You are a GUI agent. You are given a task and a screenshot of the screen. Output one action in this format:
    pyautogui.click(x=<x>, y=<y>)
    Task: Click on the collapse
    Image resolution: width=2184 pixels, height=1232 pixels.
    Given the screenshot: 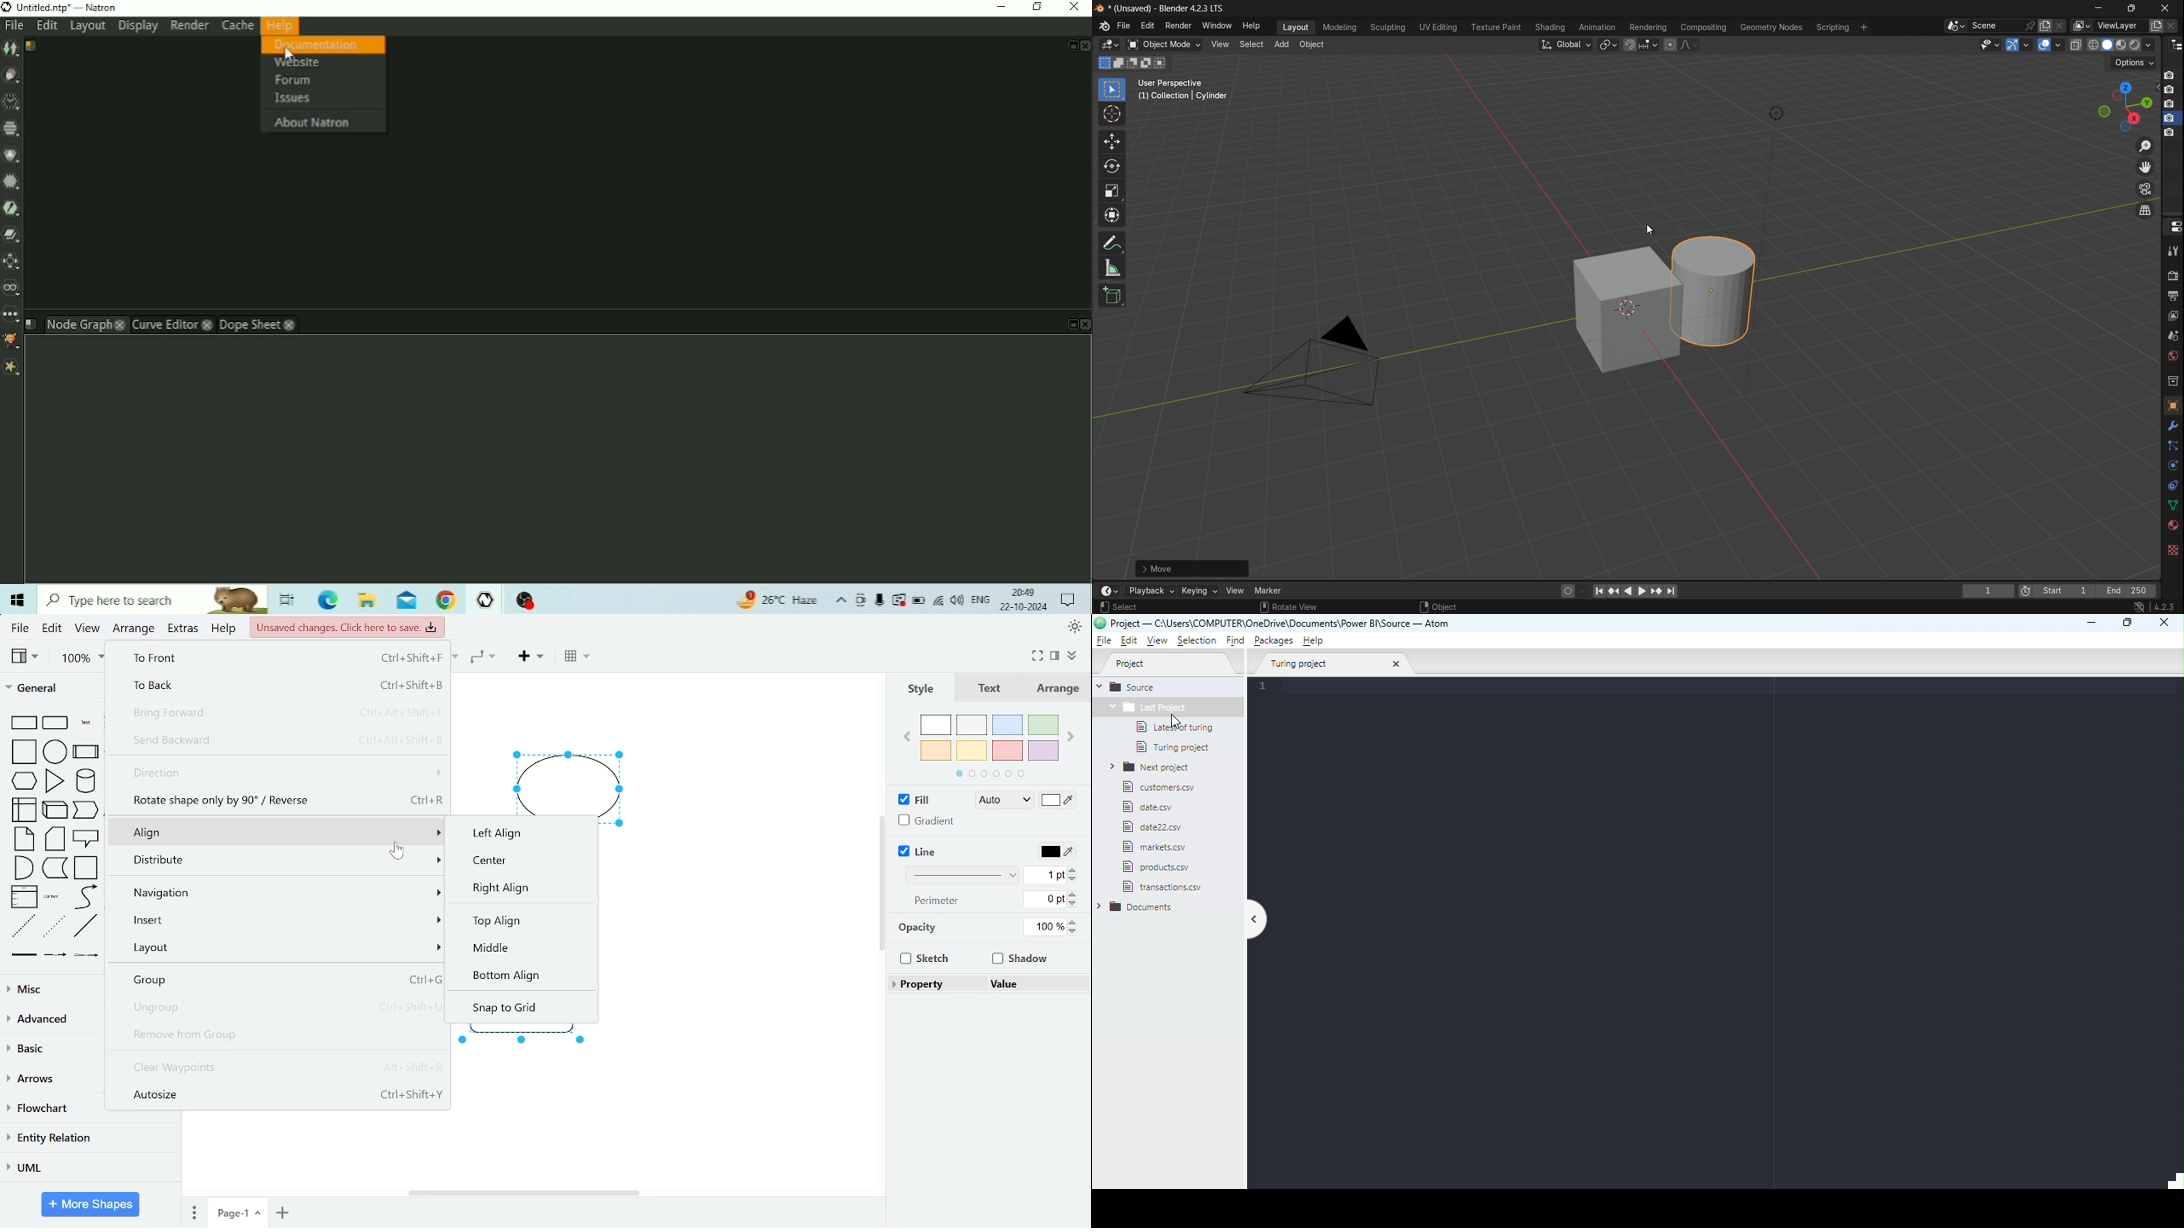 What is the action you would take?
    pyautogui.click(x=1073, y=656)
    